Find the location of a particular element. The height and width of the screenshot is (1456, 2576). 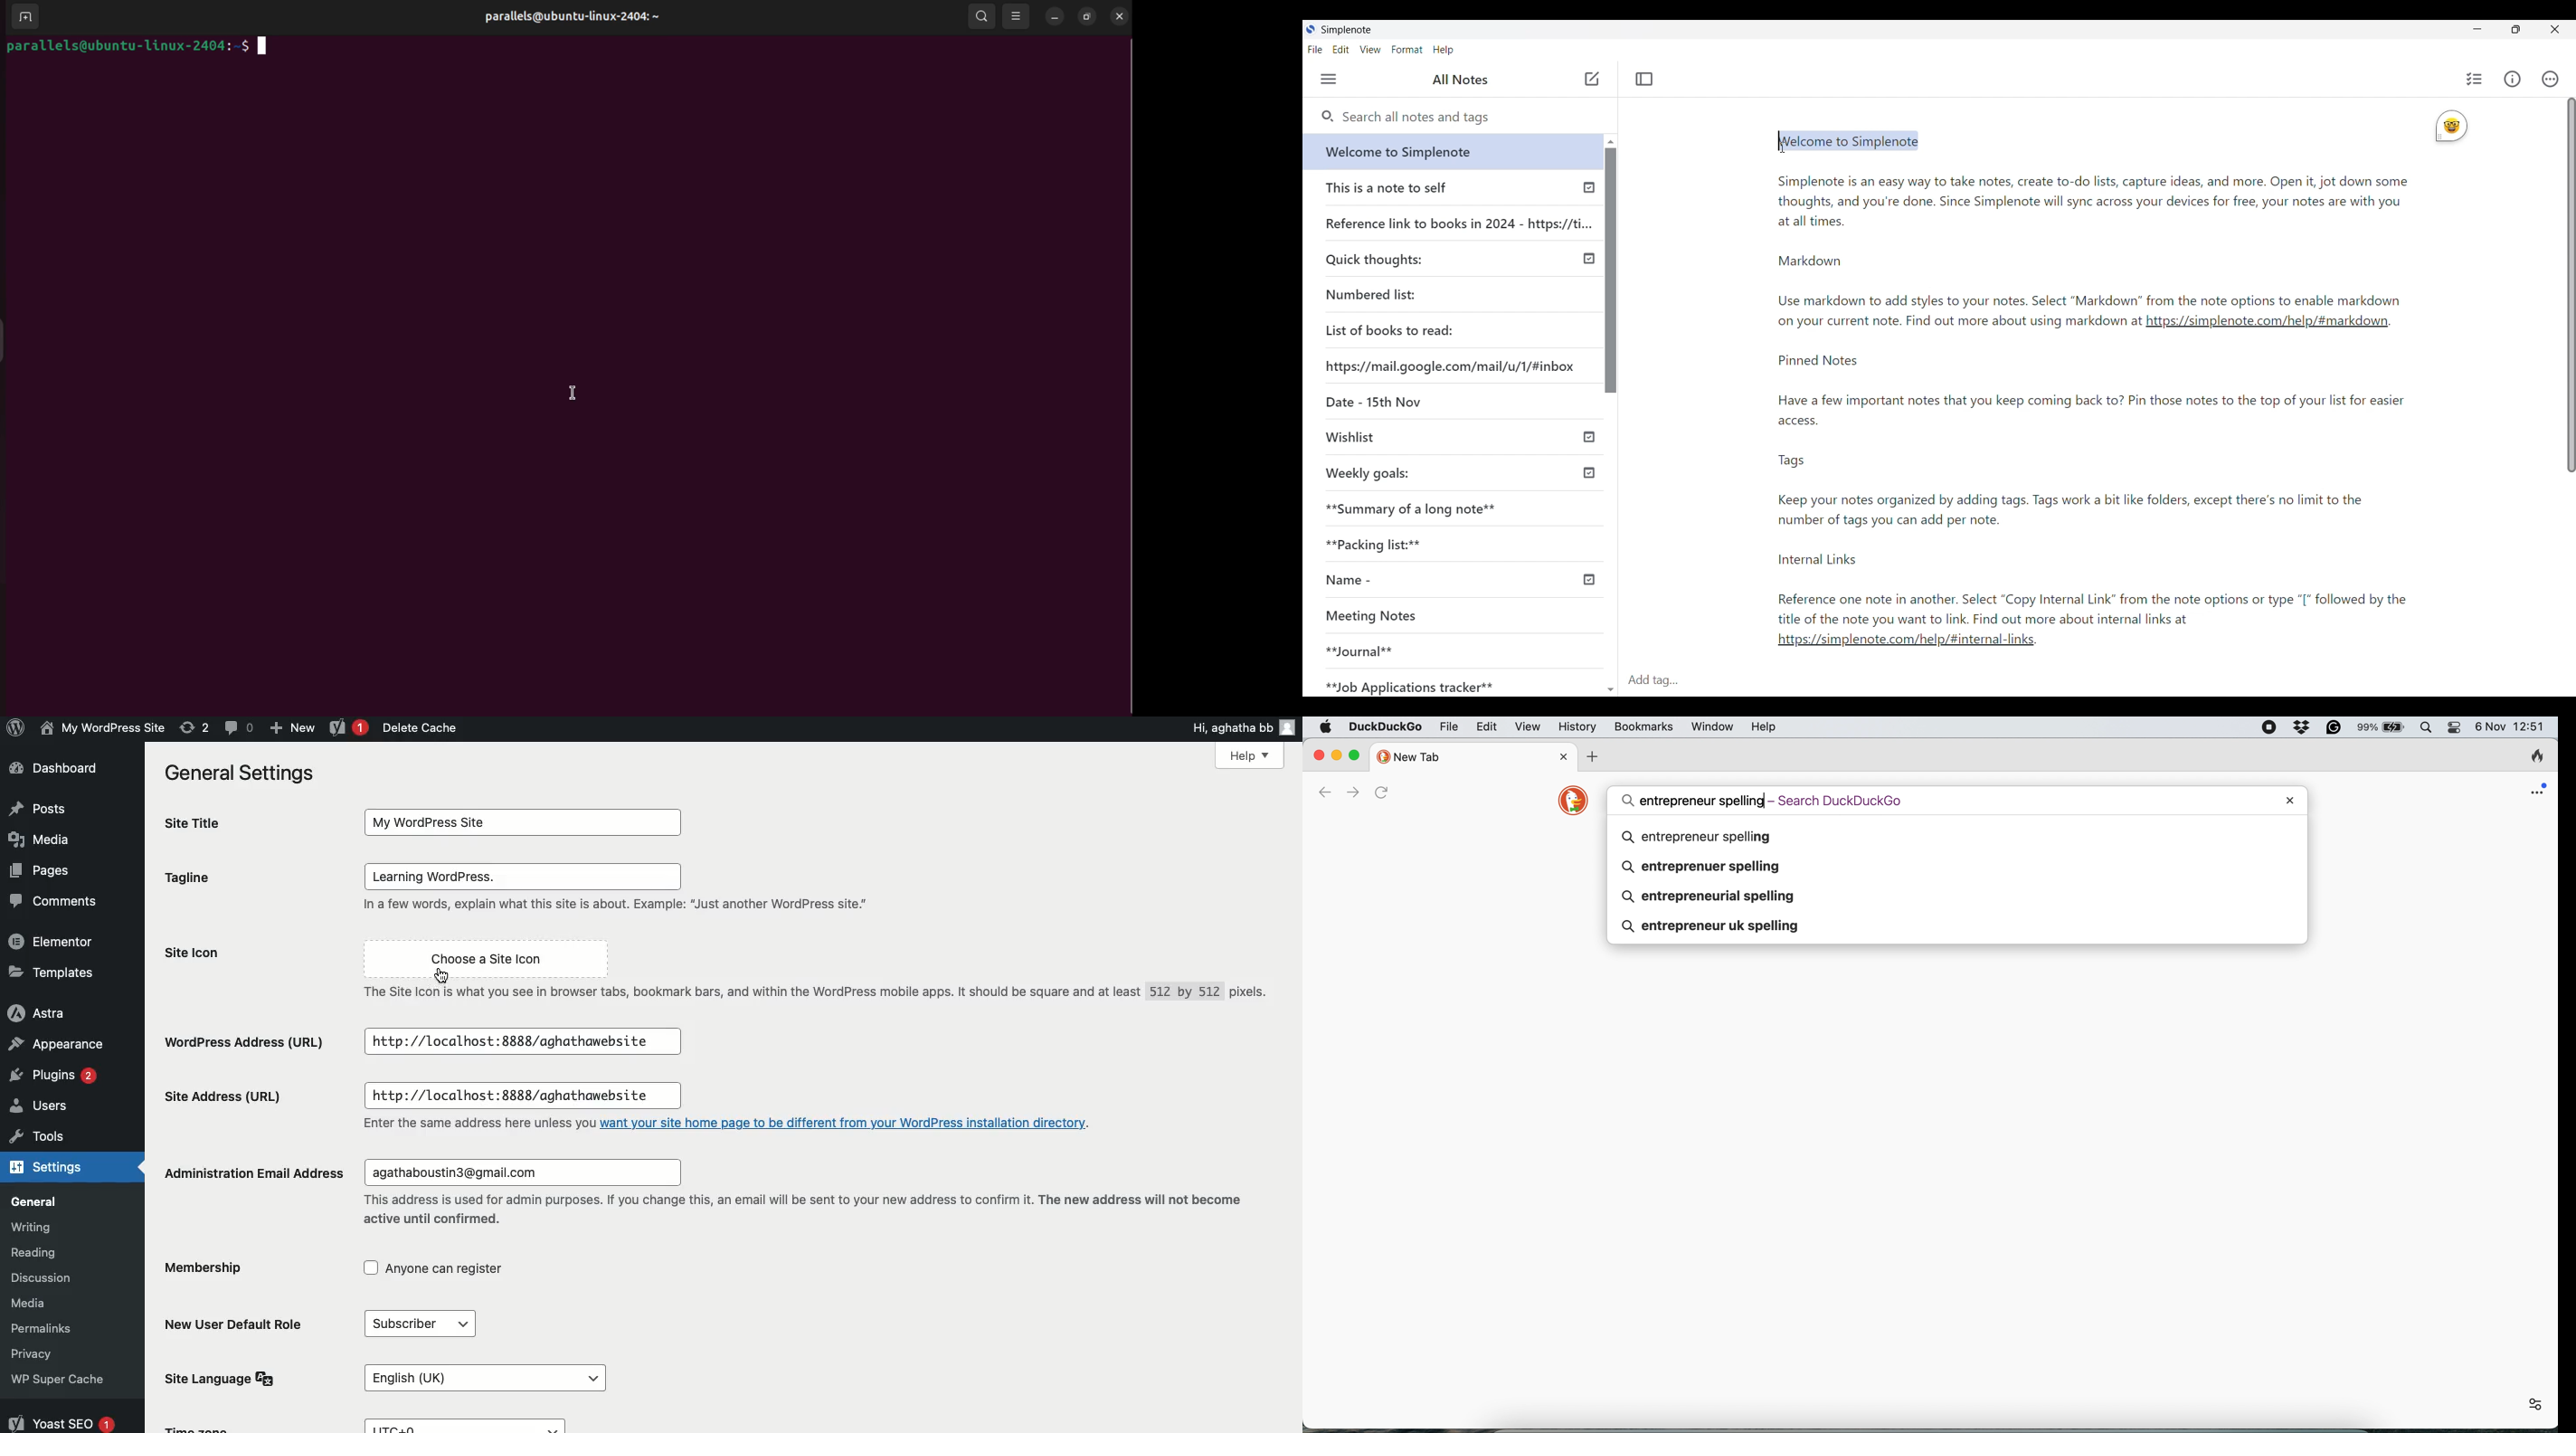

View menu  is located at coordinates (1371, 49).